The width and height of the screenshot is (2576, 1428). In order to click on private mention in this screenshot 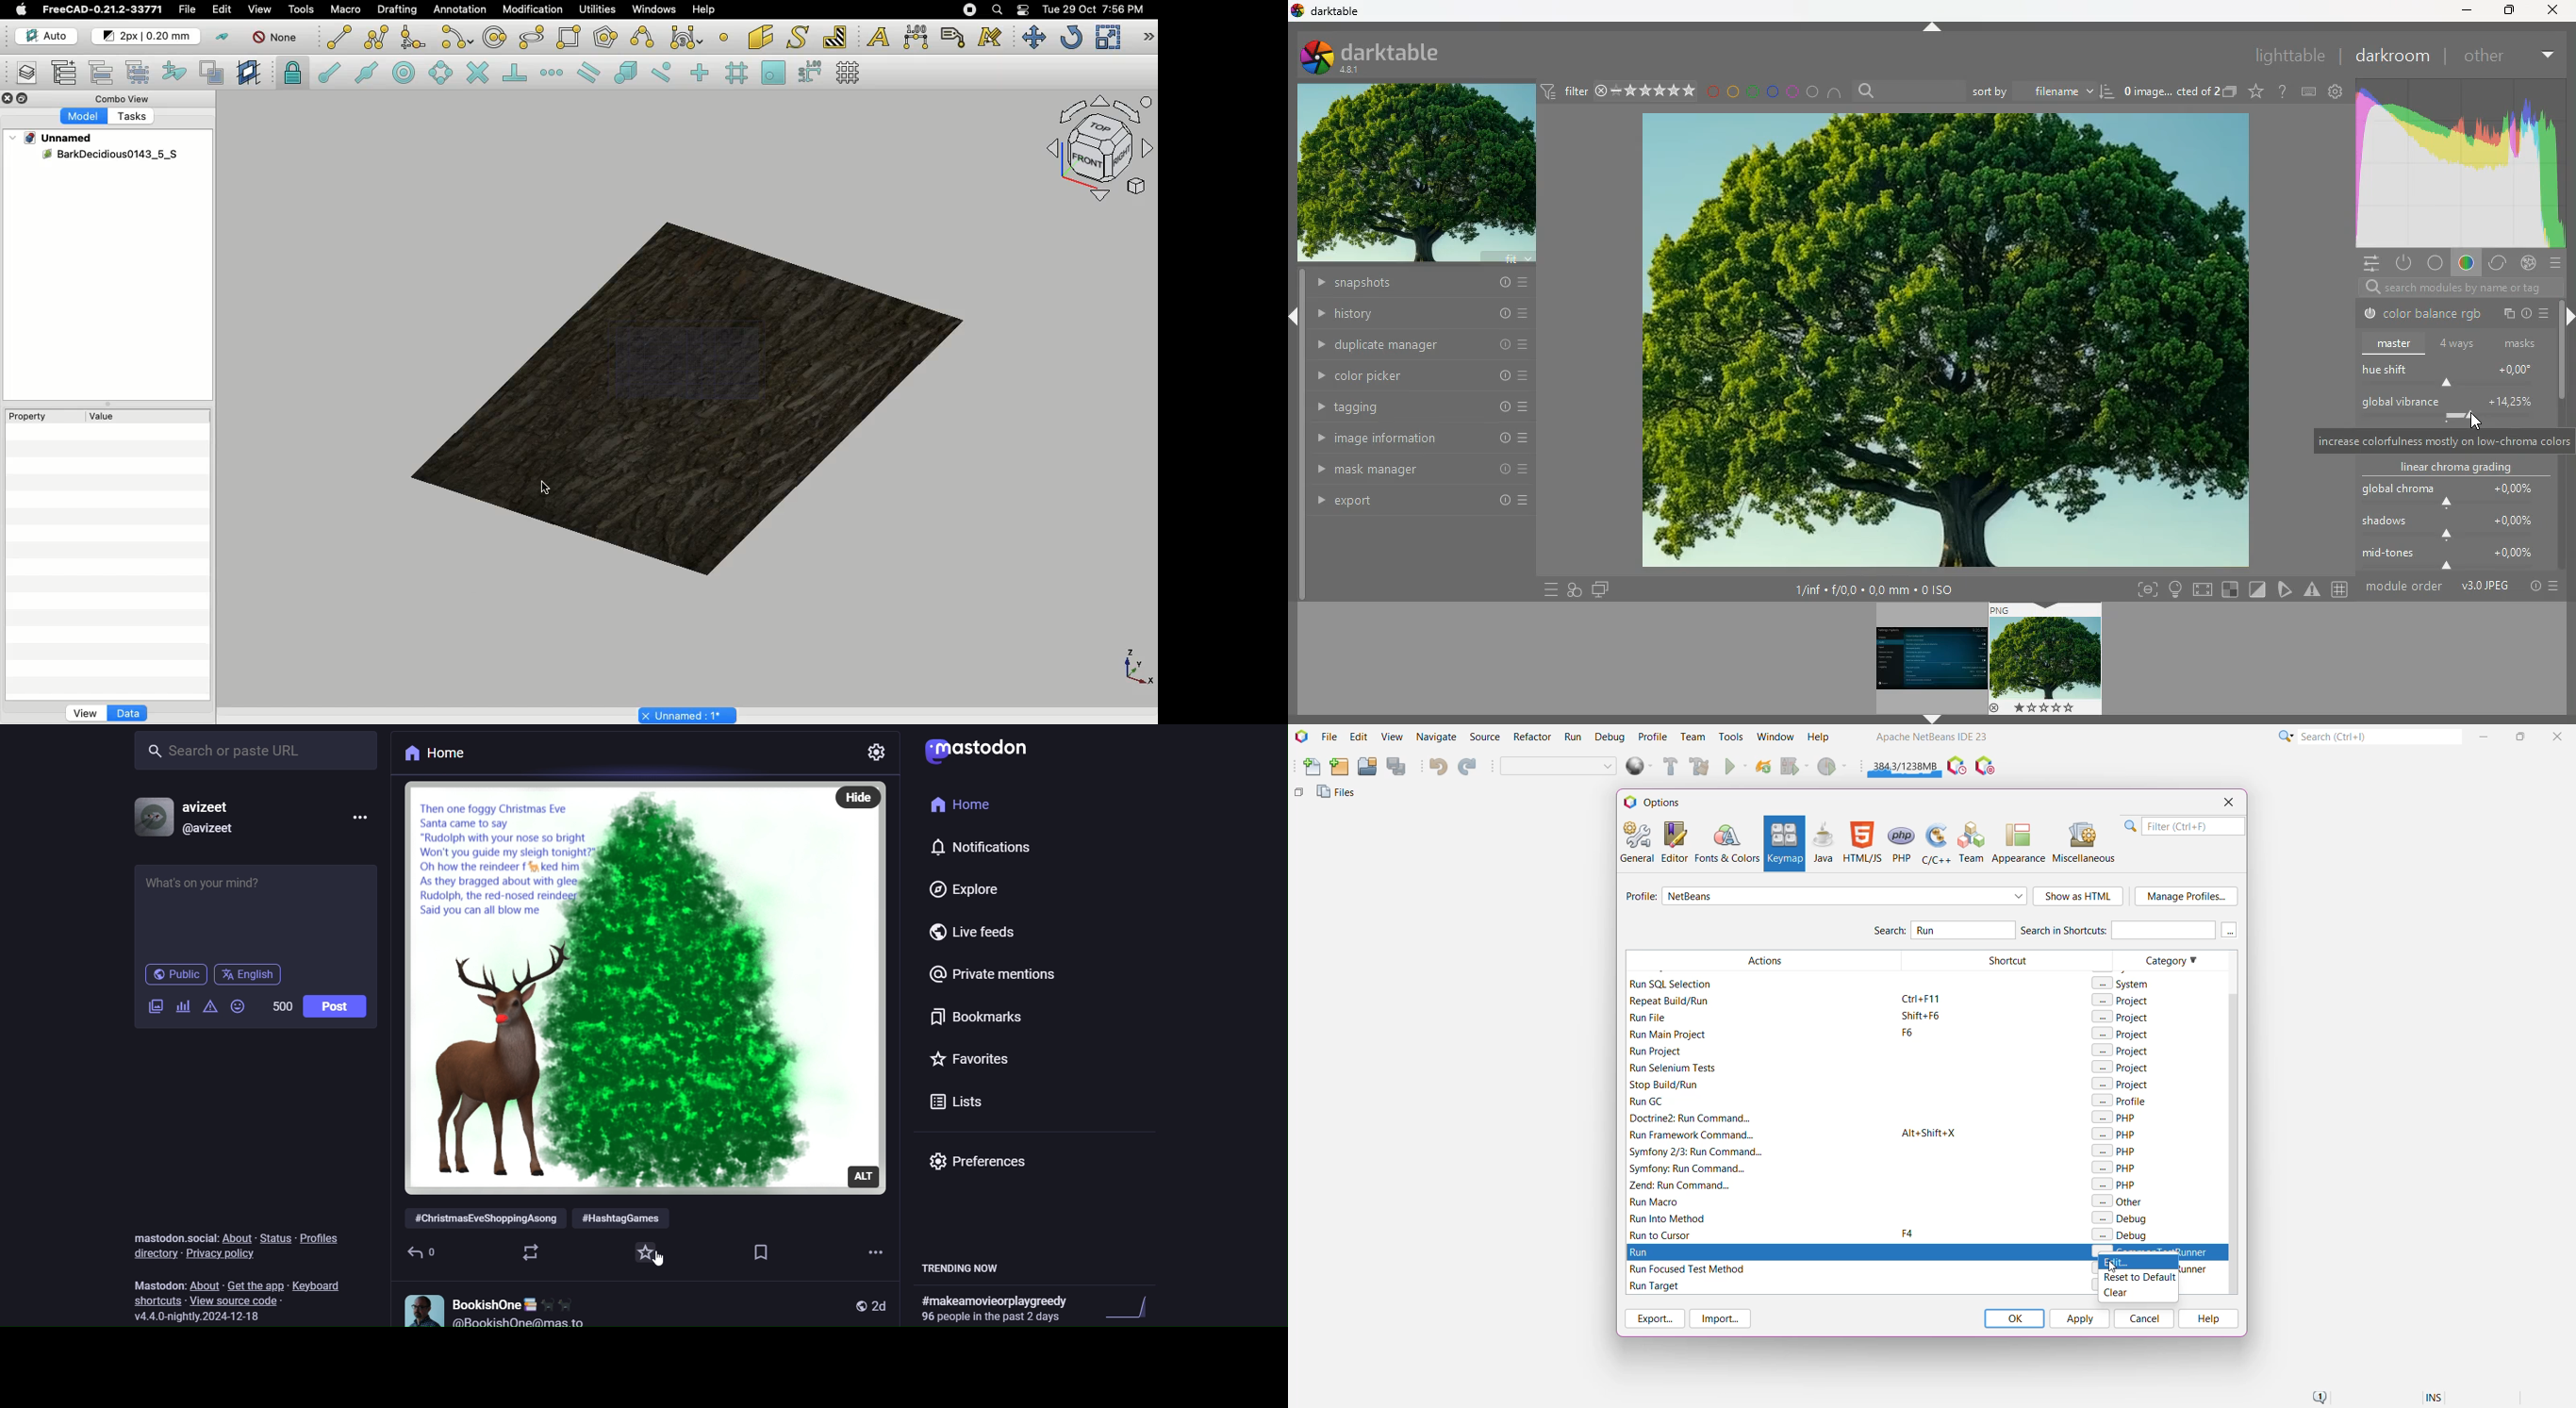, I will do `click(991, 972)`.